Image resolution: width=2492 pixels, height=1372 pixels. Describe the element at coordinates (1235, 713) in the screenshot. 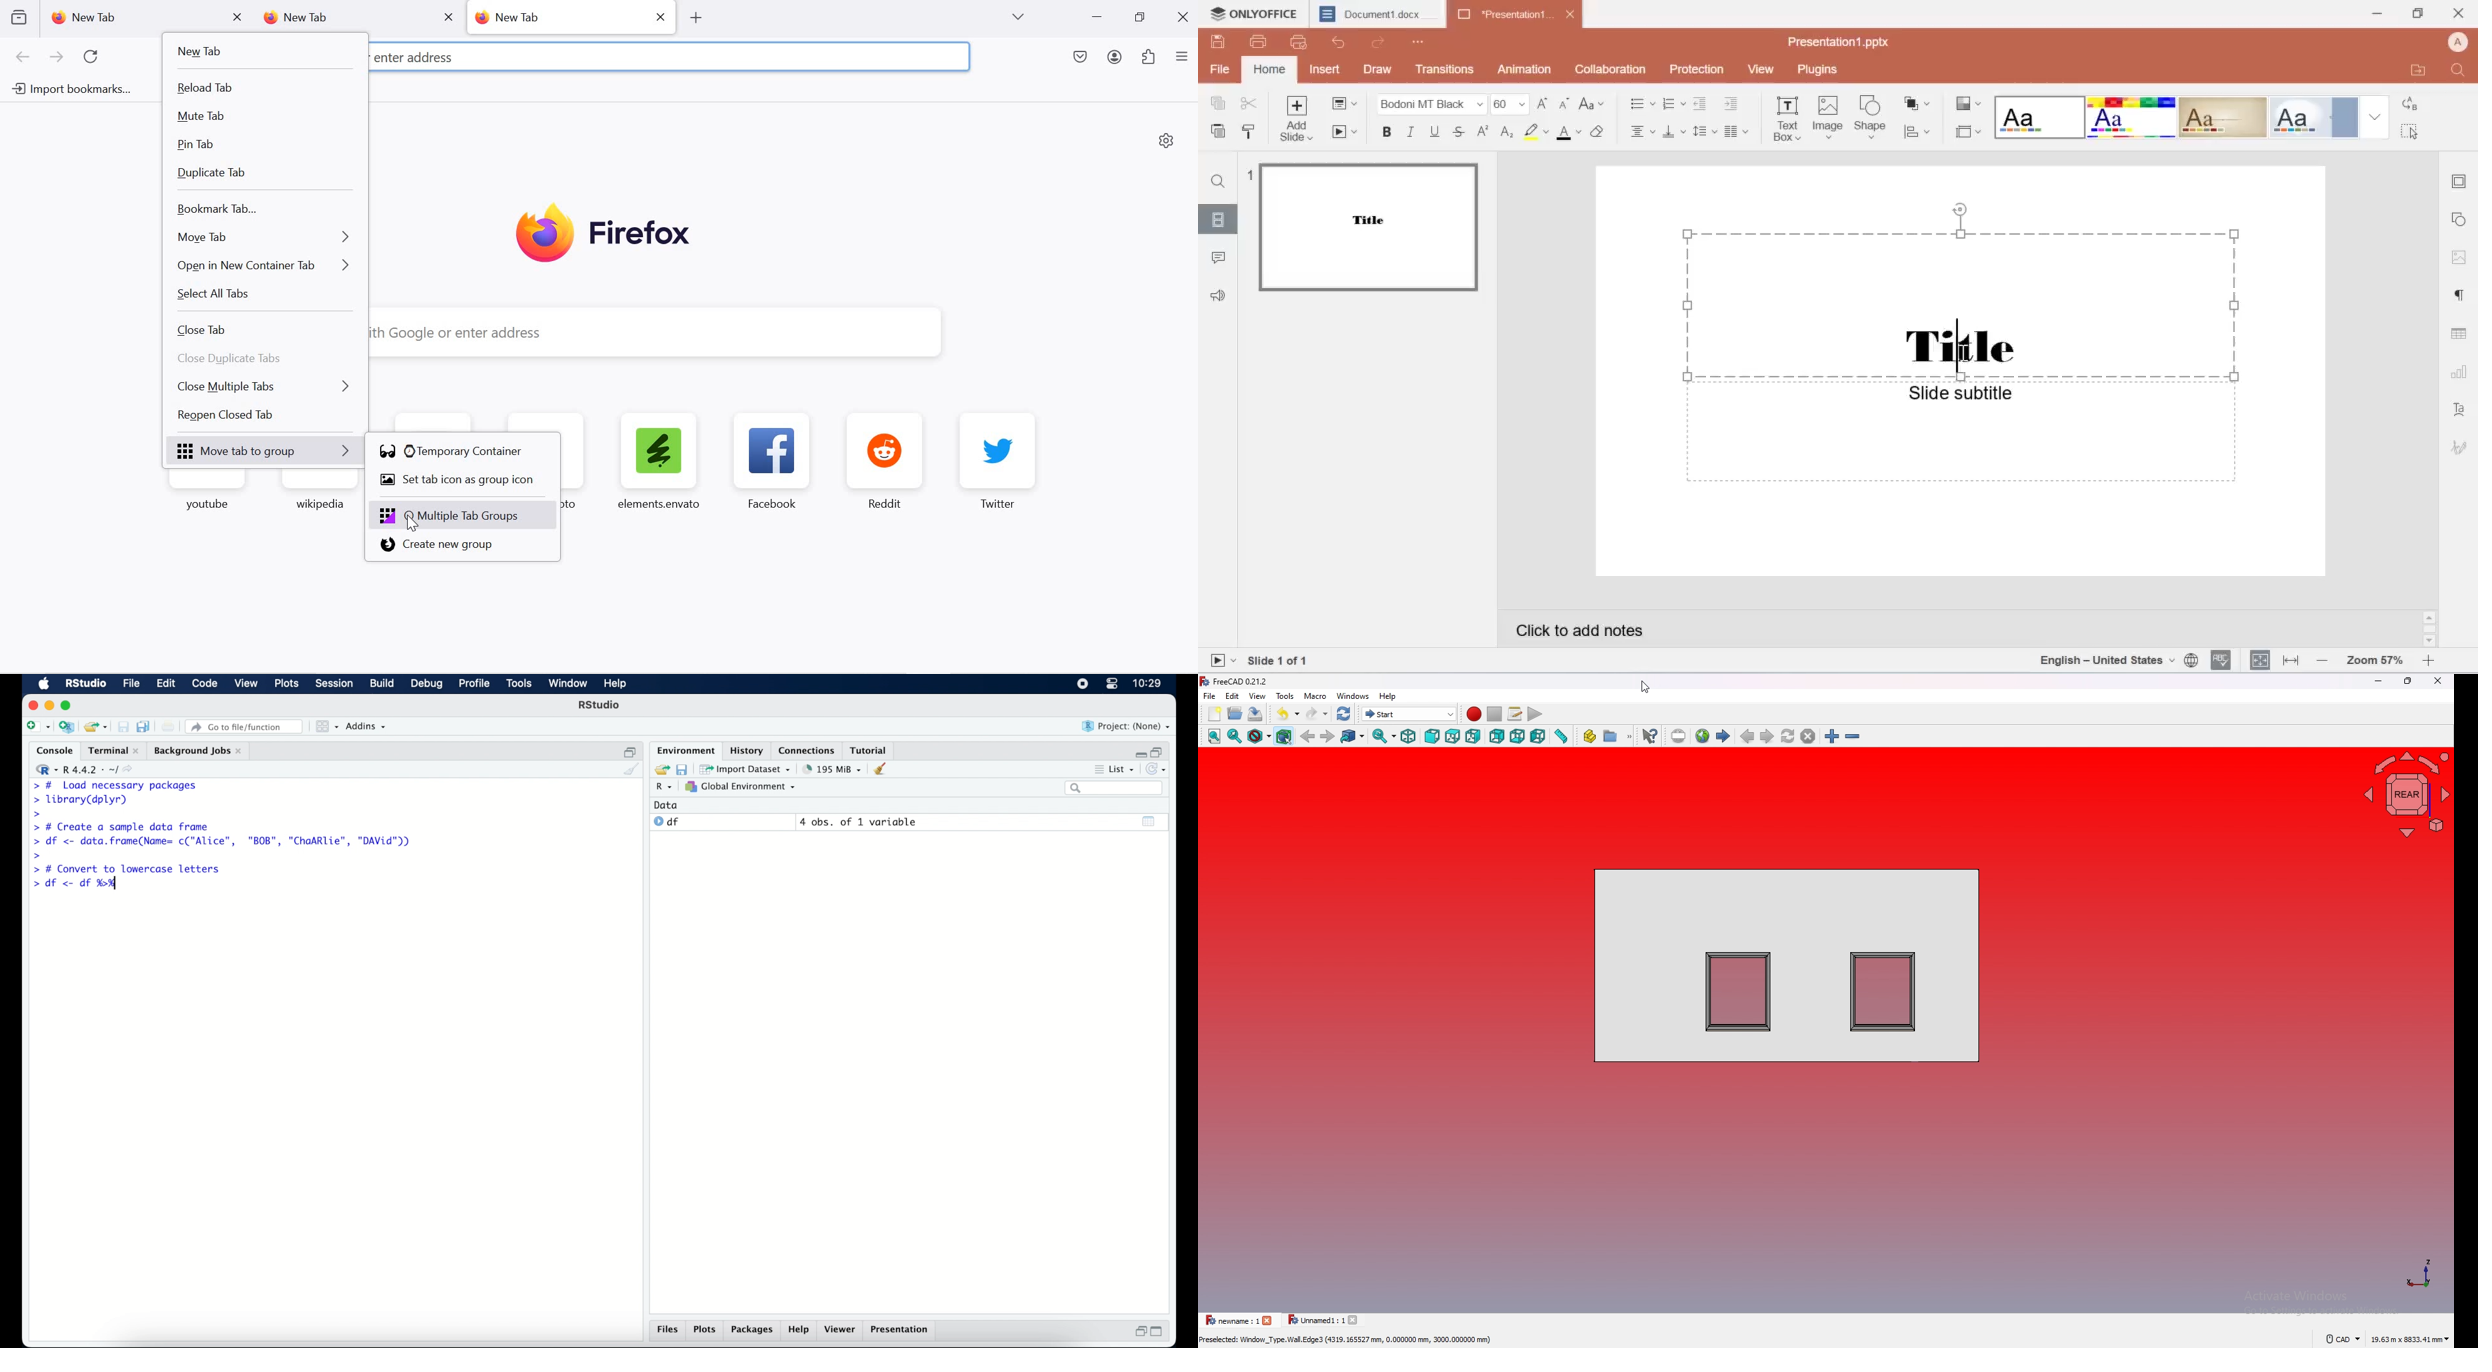

I see `open` at that location.